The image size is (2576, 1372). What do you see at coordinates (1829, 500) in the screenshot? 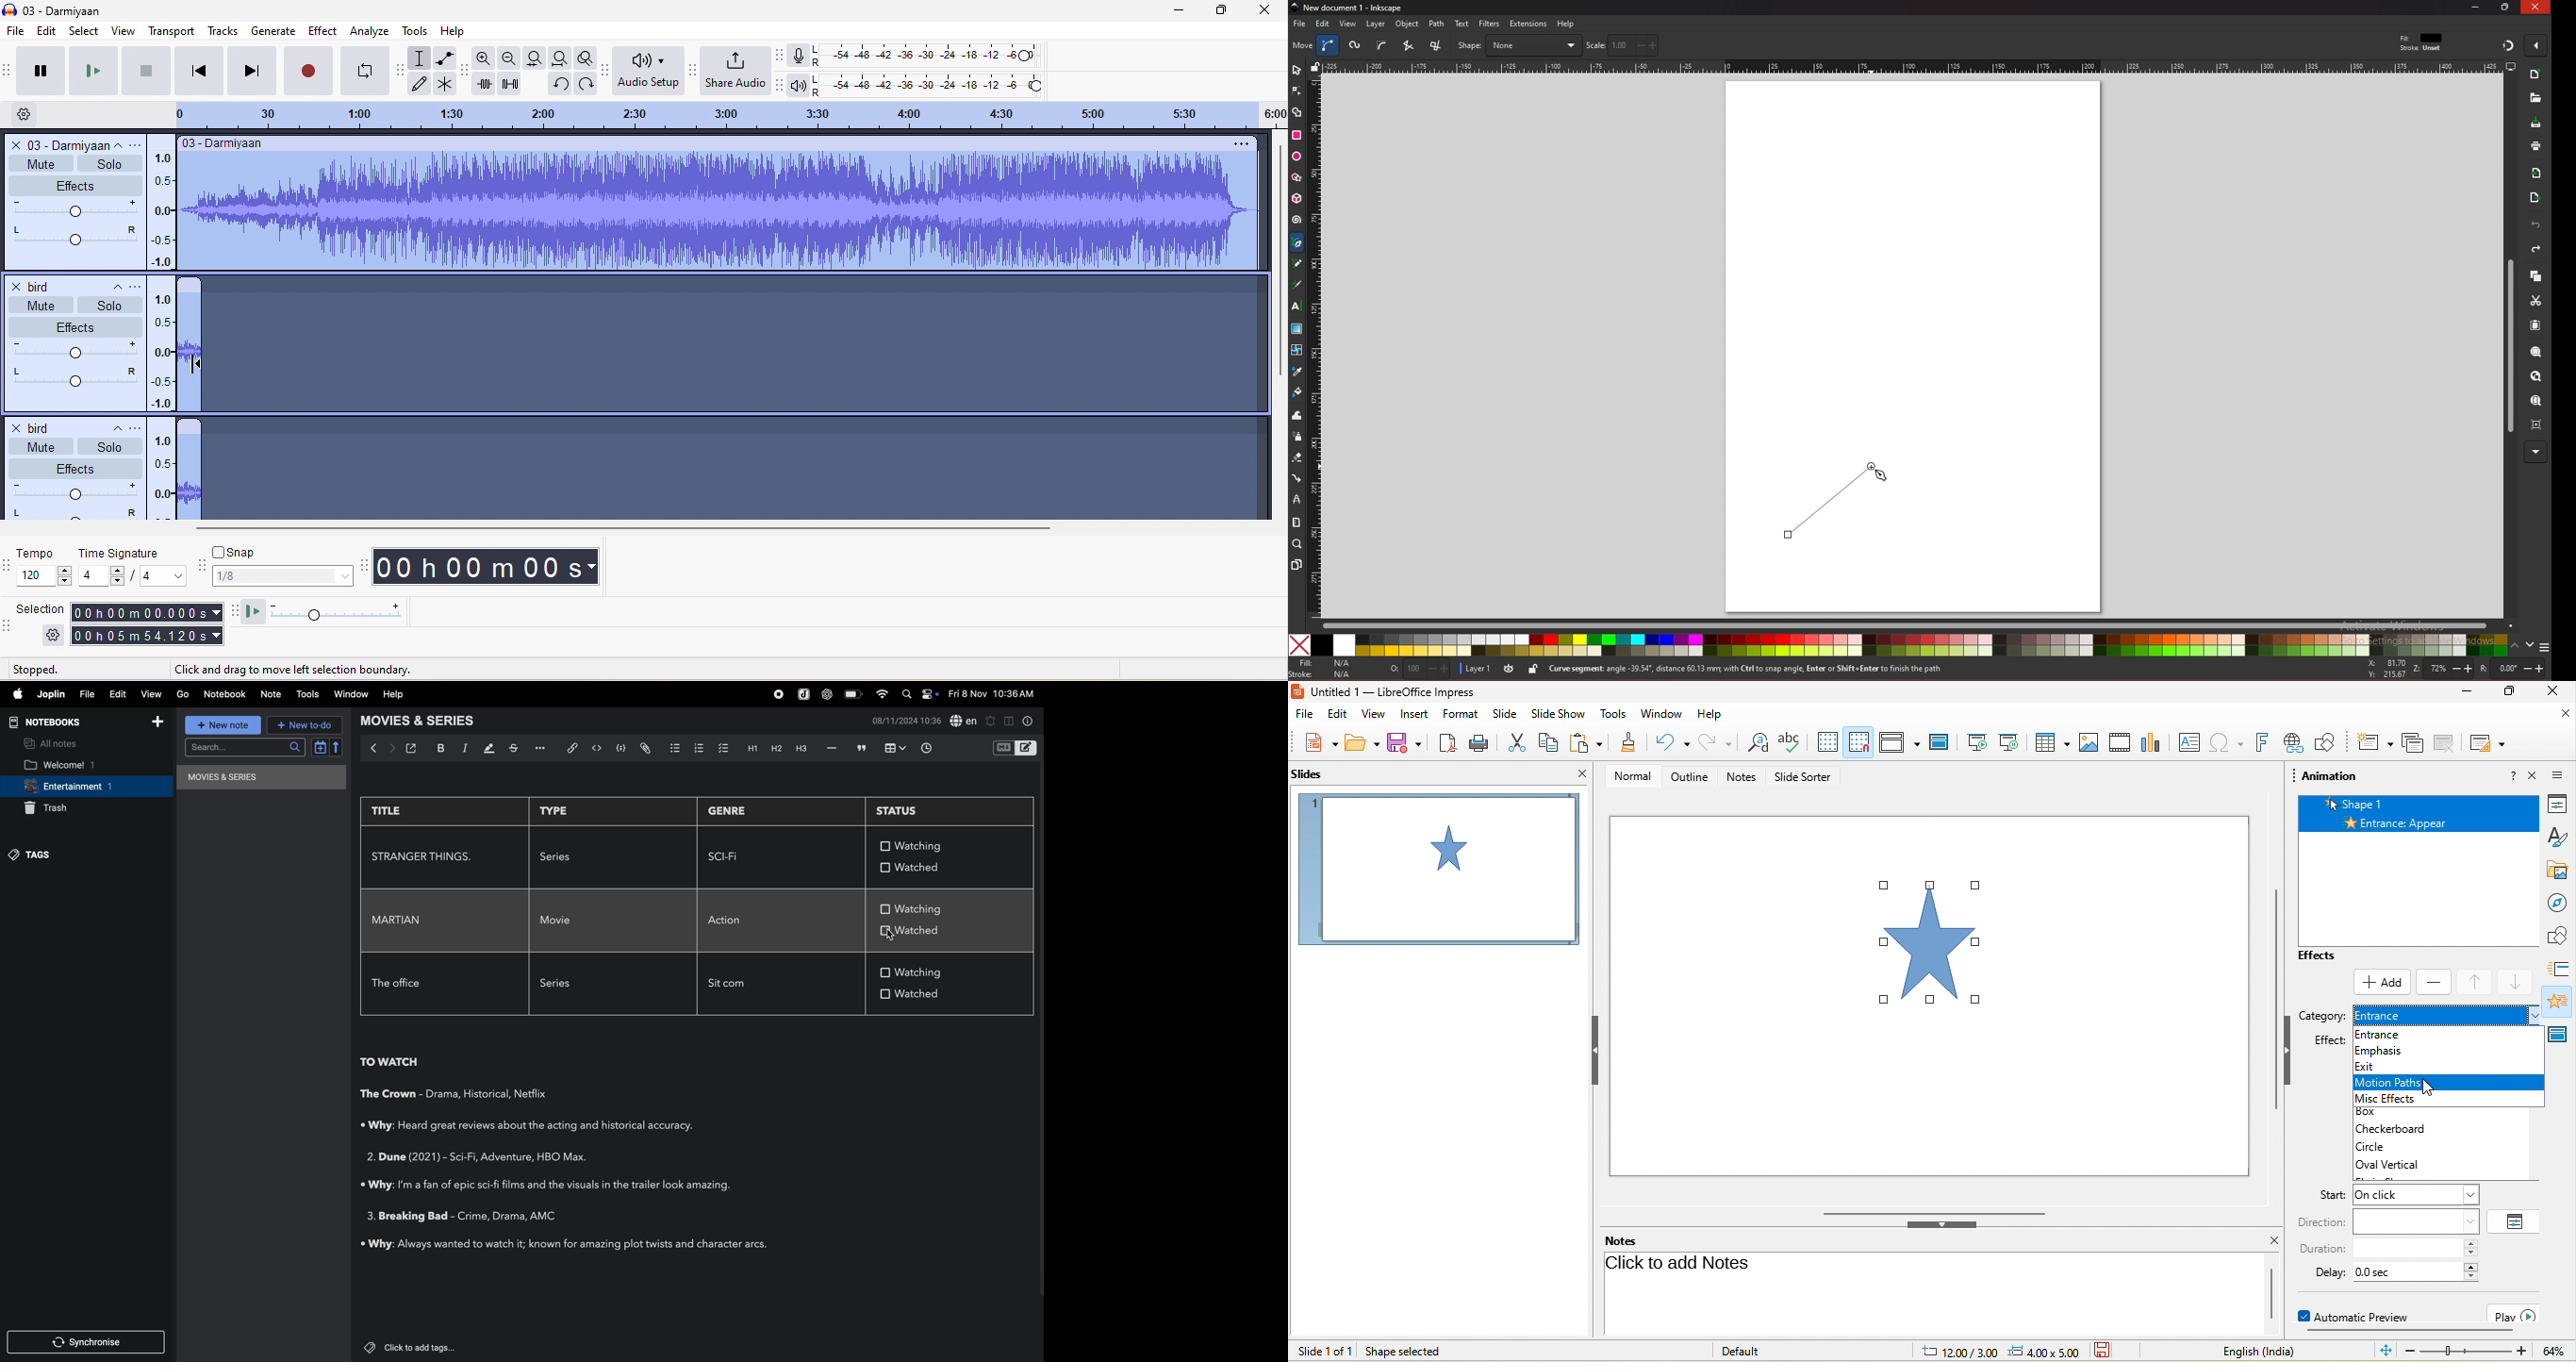
I see `line` at bounding box center [1829, 500].